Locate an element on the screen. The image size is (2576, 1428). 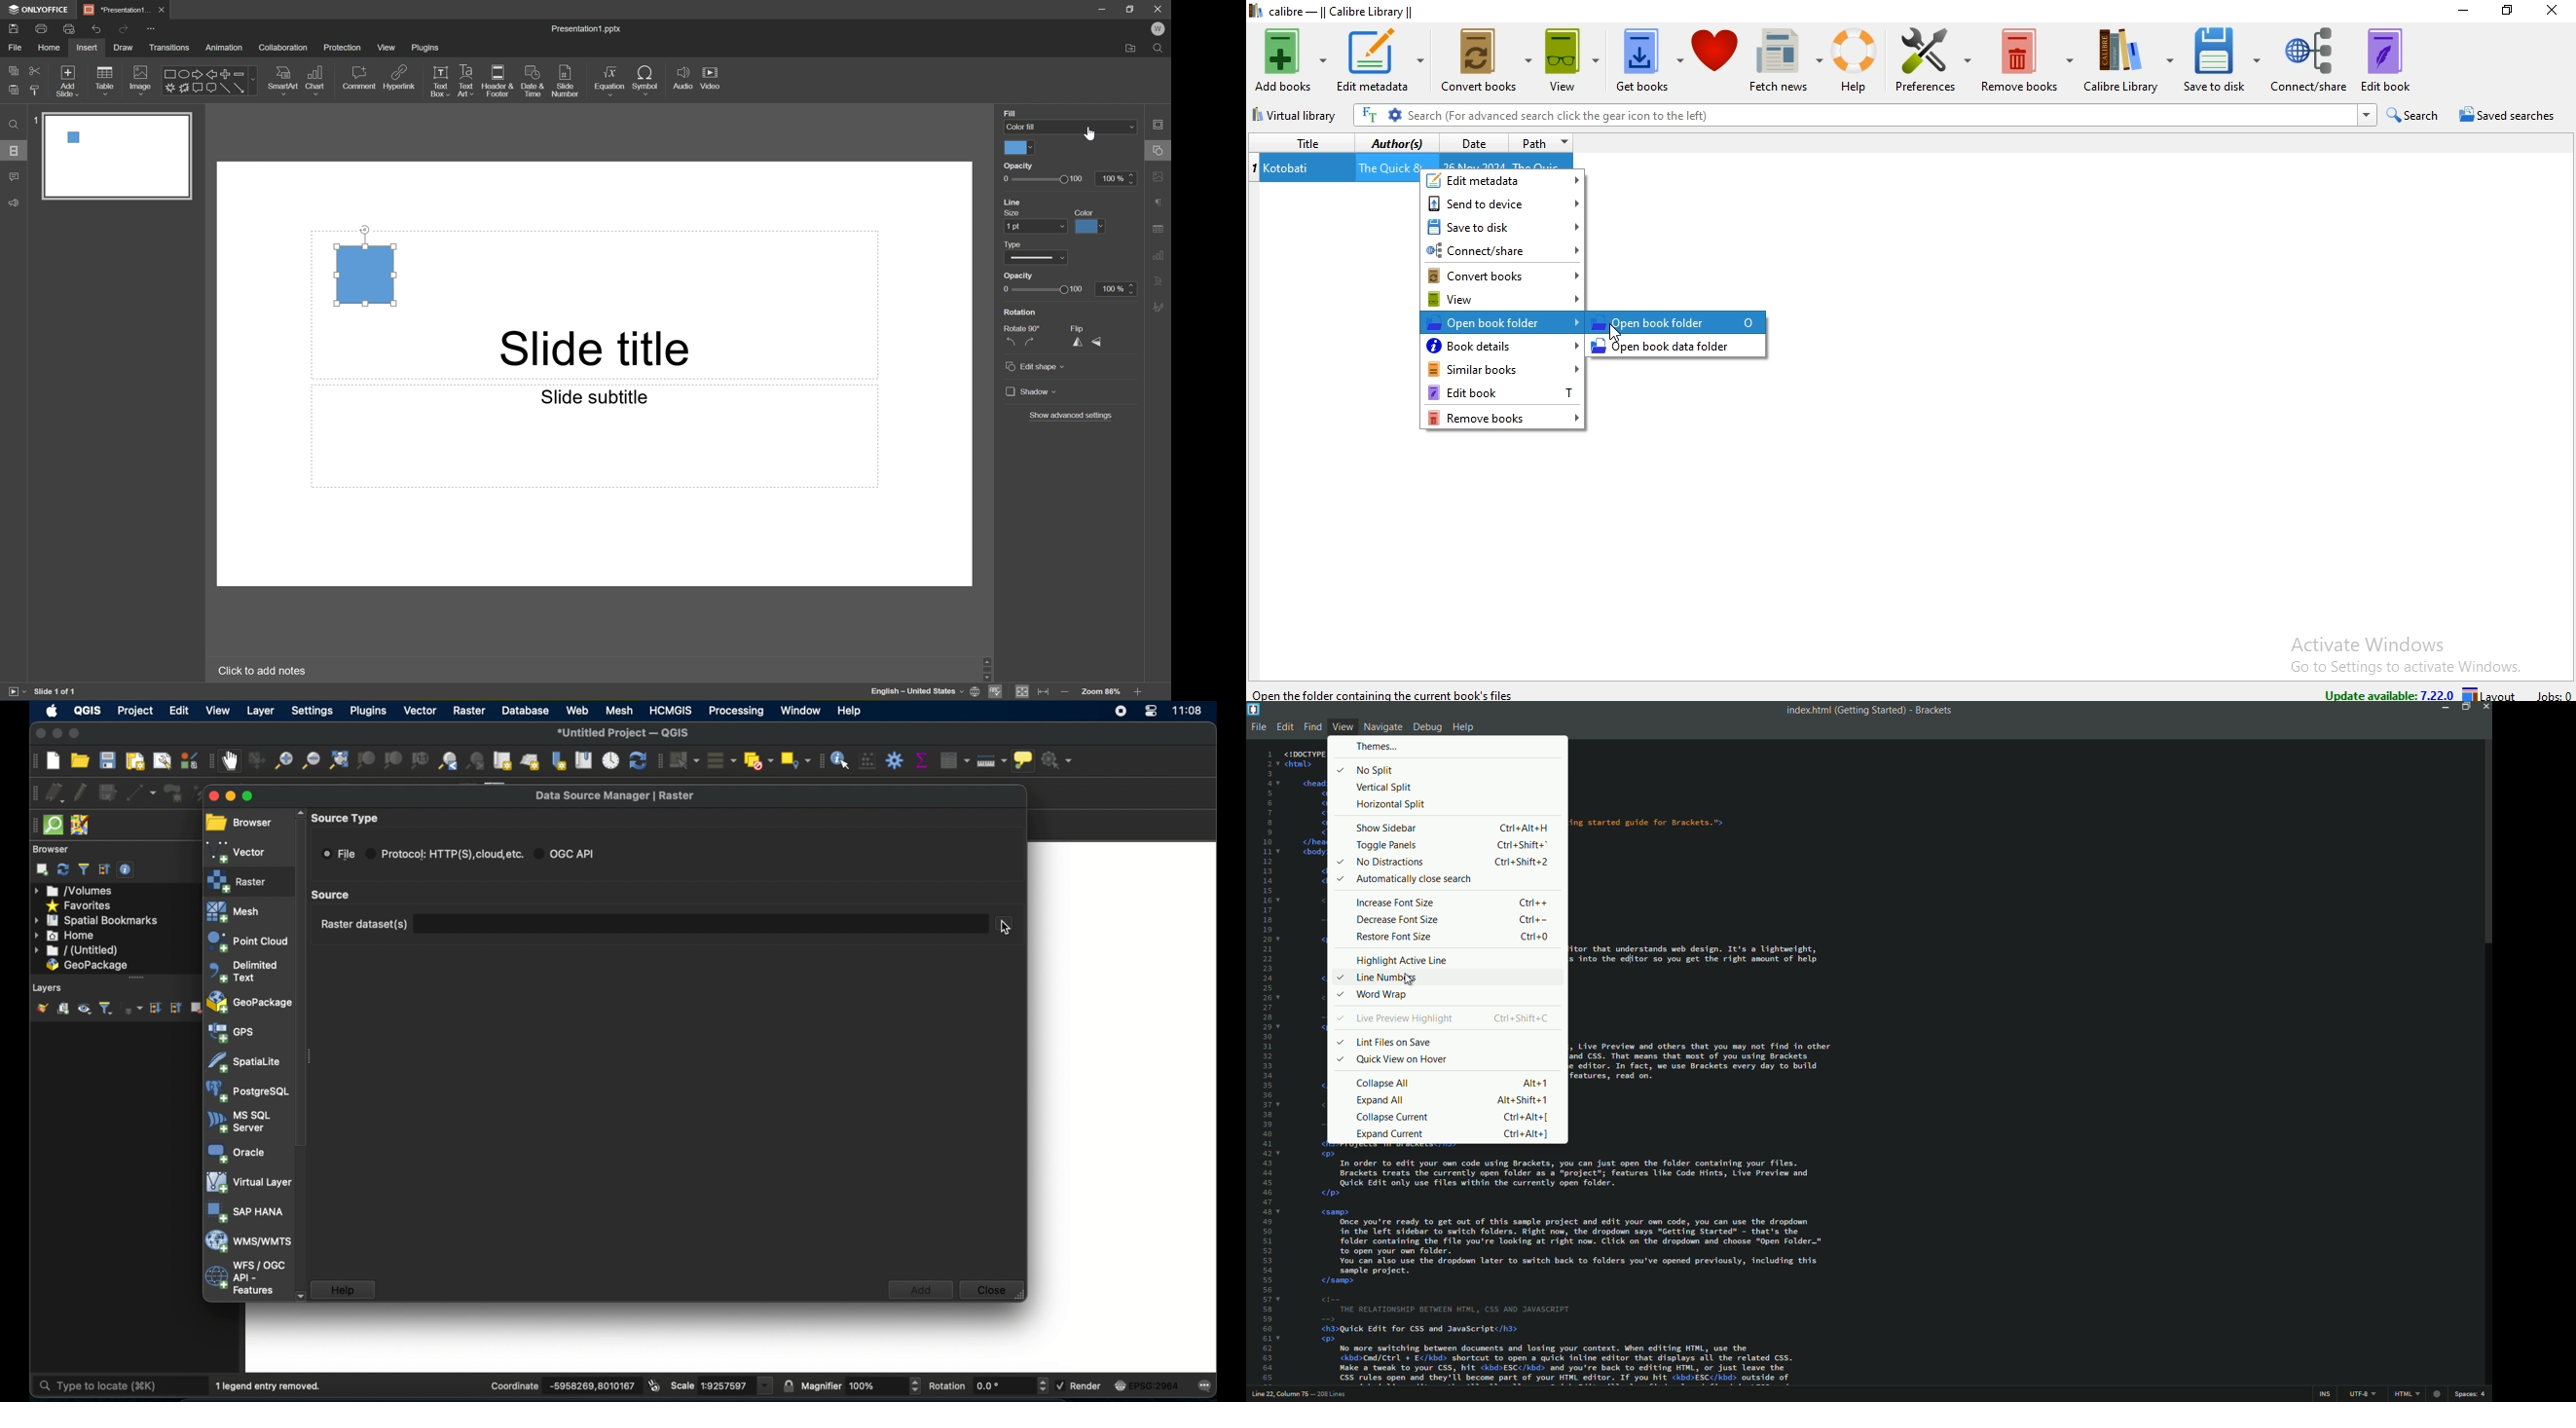
window is located at coordinates (800, 710).